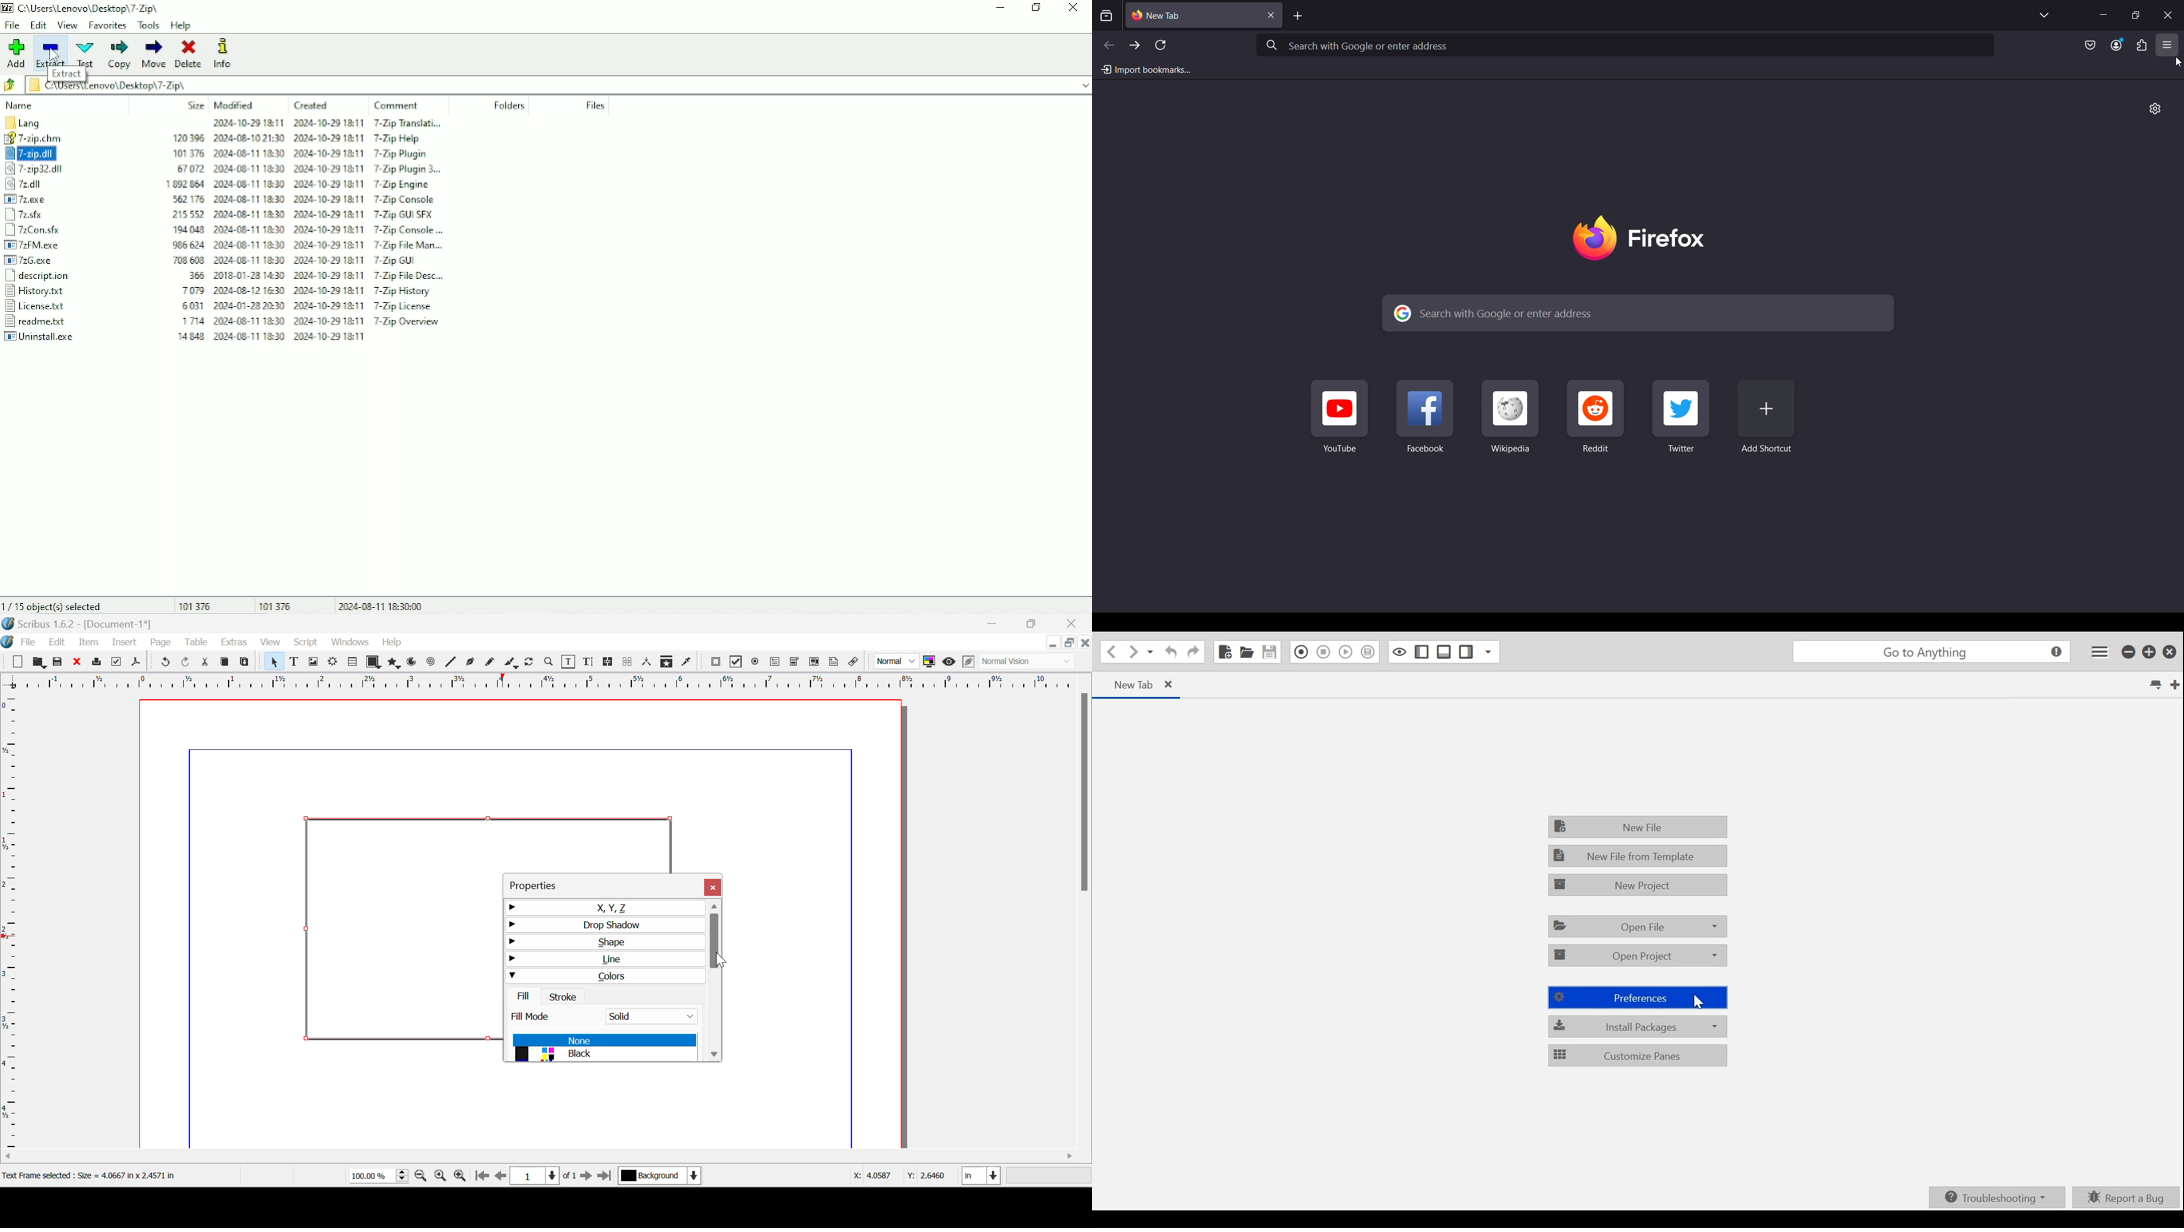  I want to click on 996624 2004-08-11 1230 2004-10-291211  7-Zip File Man..., so click(316, 244).